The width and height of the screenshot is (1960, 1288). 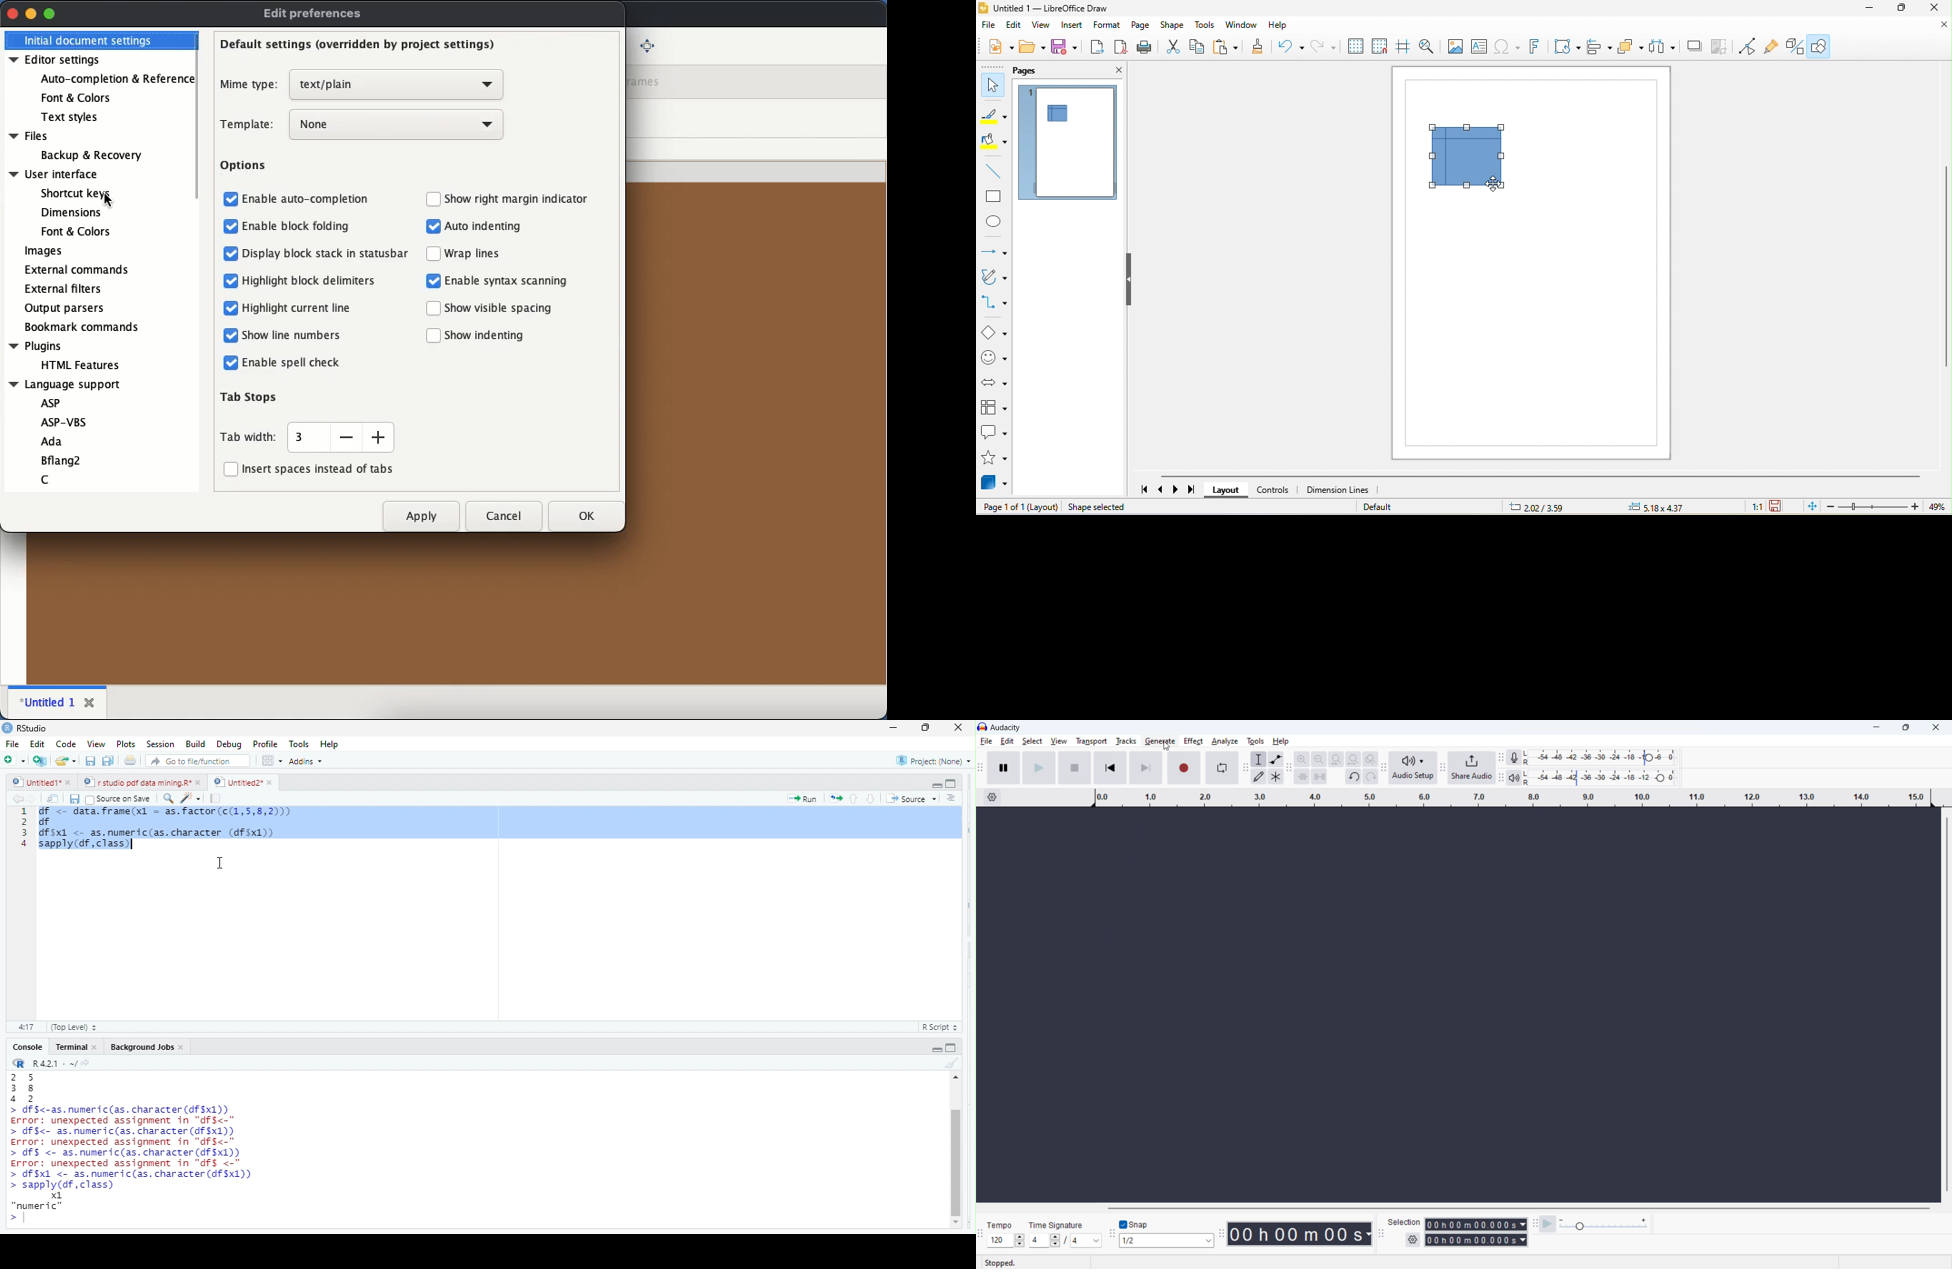 What do you see at coordinates (166, 1150) in the screenshot?
I see `Ea
38
a2
> df$<-as. numeric (as. character (df$x1))
Error: unexpected assignment in "dfs<-"
> df$<- as.numeric(as. character (df$x1))
Error: unexpected assignment in "dfS<-"
> df§ <- as.numeric(as. character (6f$x1))
Error: unexpected assignment in “dfs <-"
> df $x1 <- as.numeric(as. character (df$x1))
> sapply(df, class)

x1
“numeric”
>` at bounding box center [166, 1150].